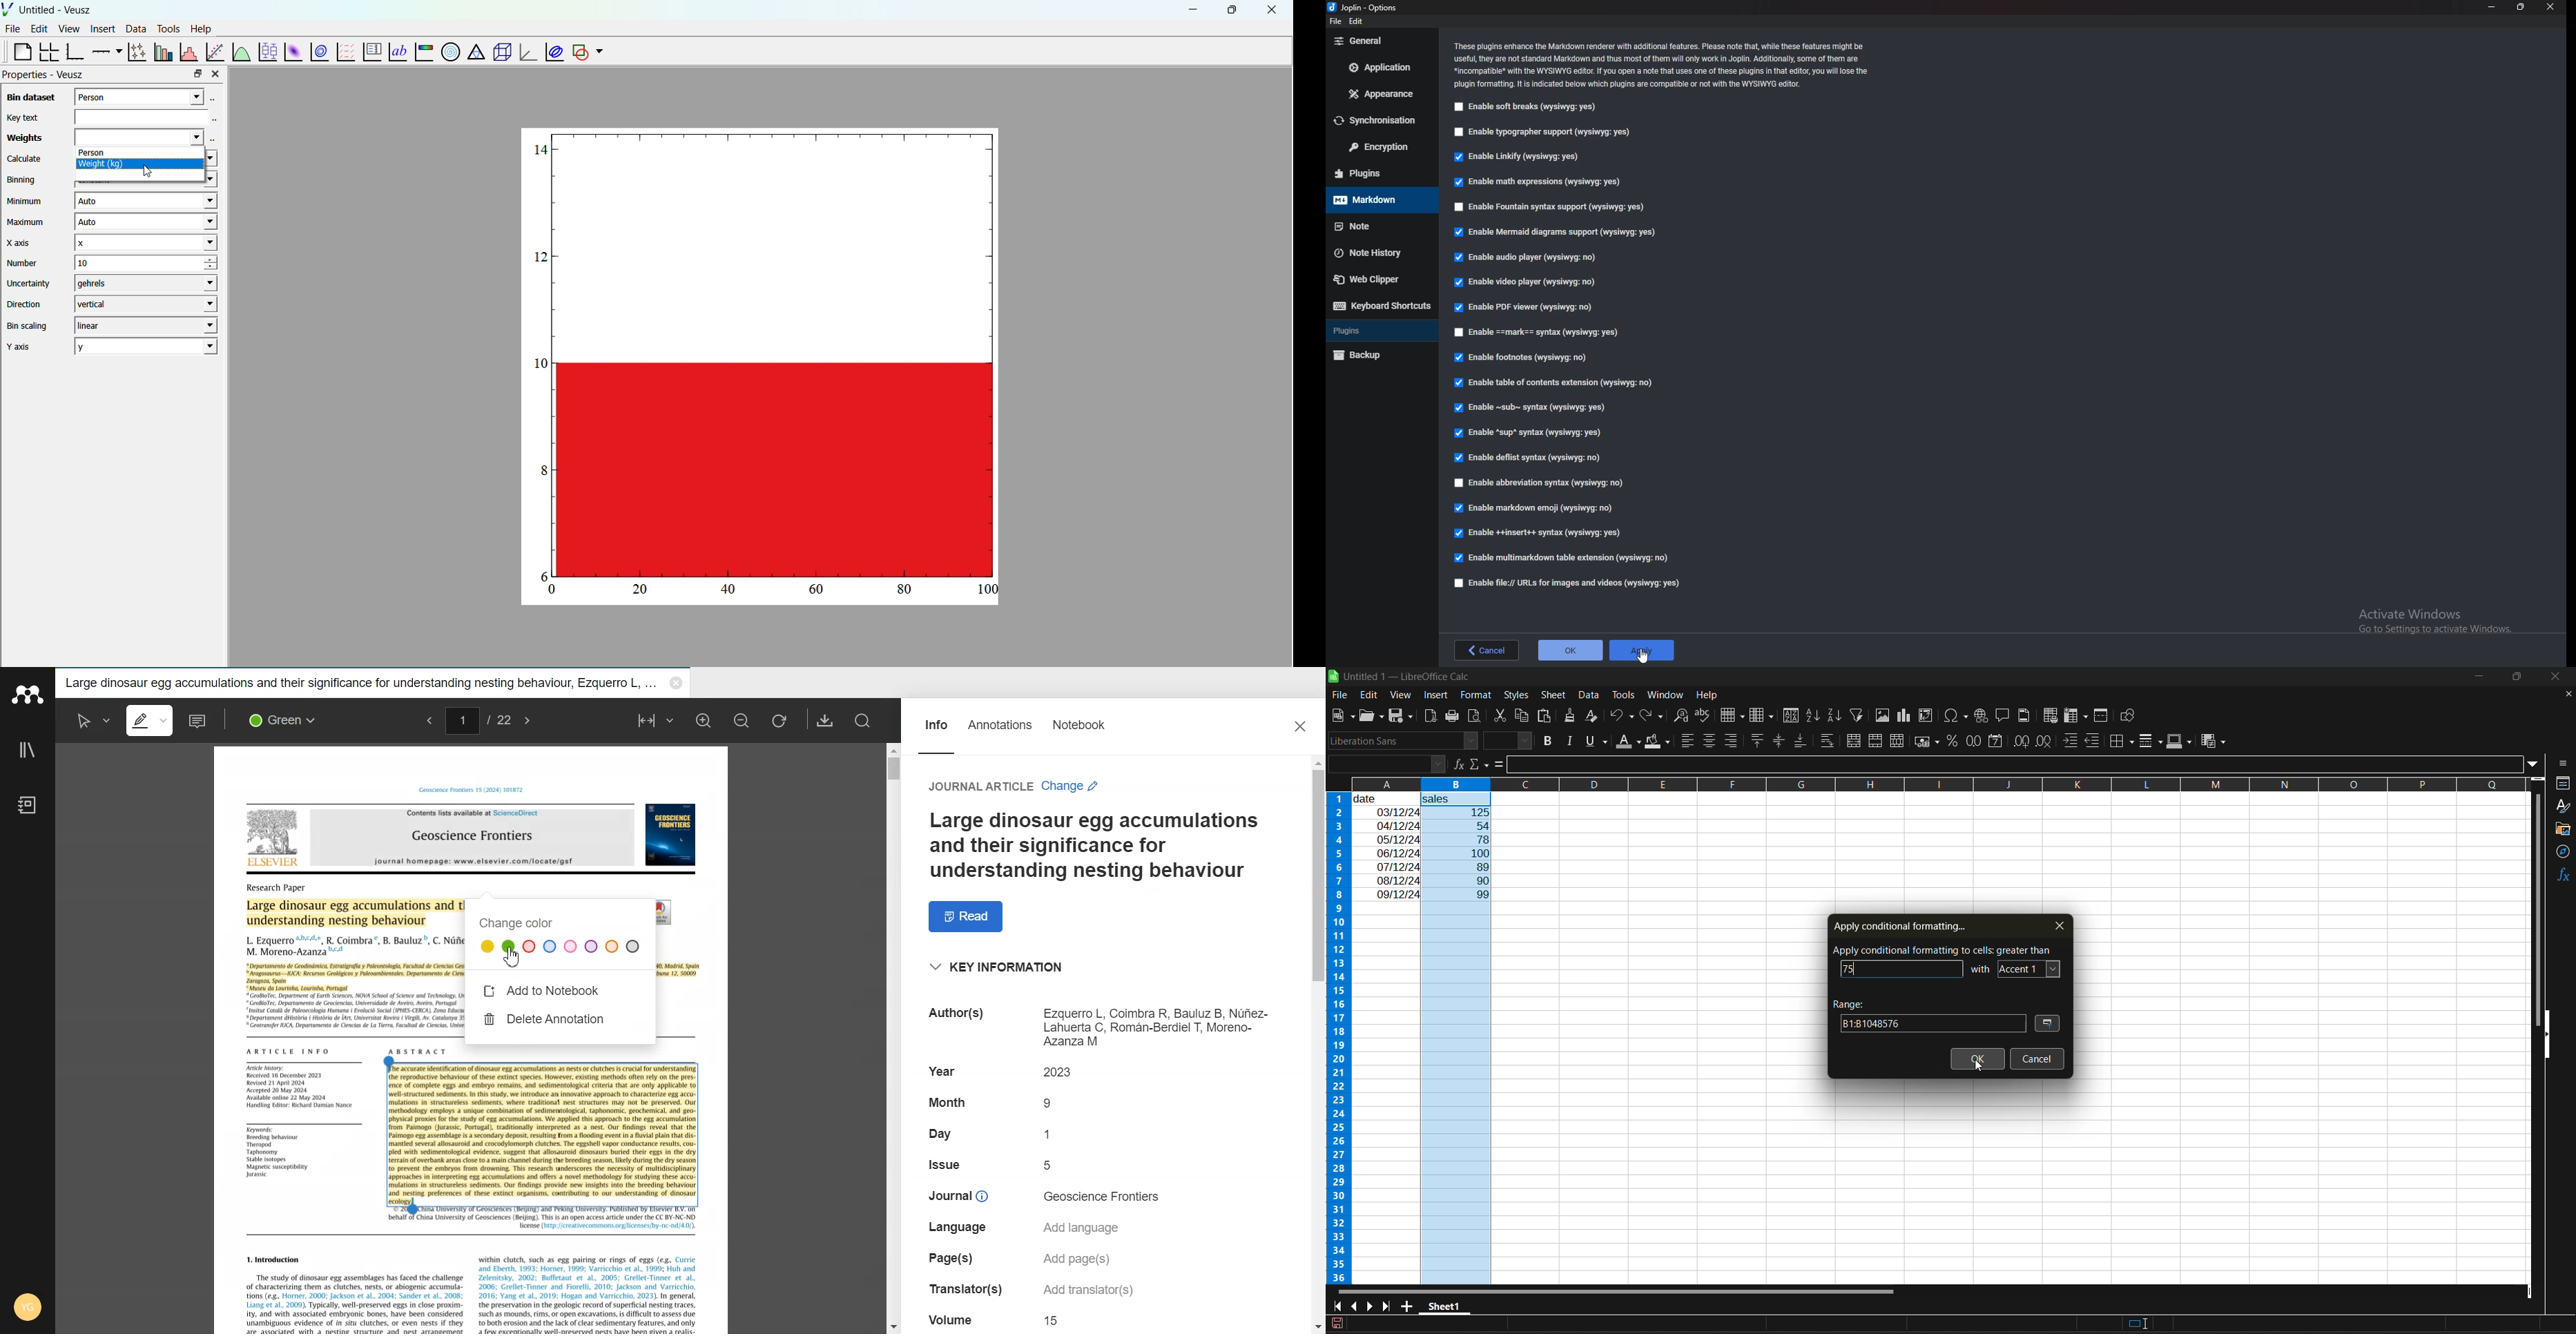  Describe the element at coordinates (1375, 224) in the screenshot. I see `note` at that location.